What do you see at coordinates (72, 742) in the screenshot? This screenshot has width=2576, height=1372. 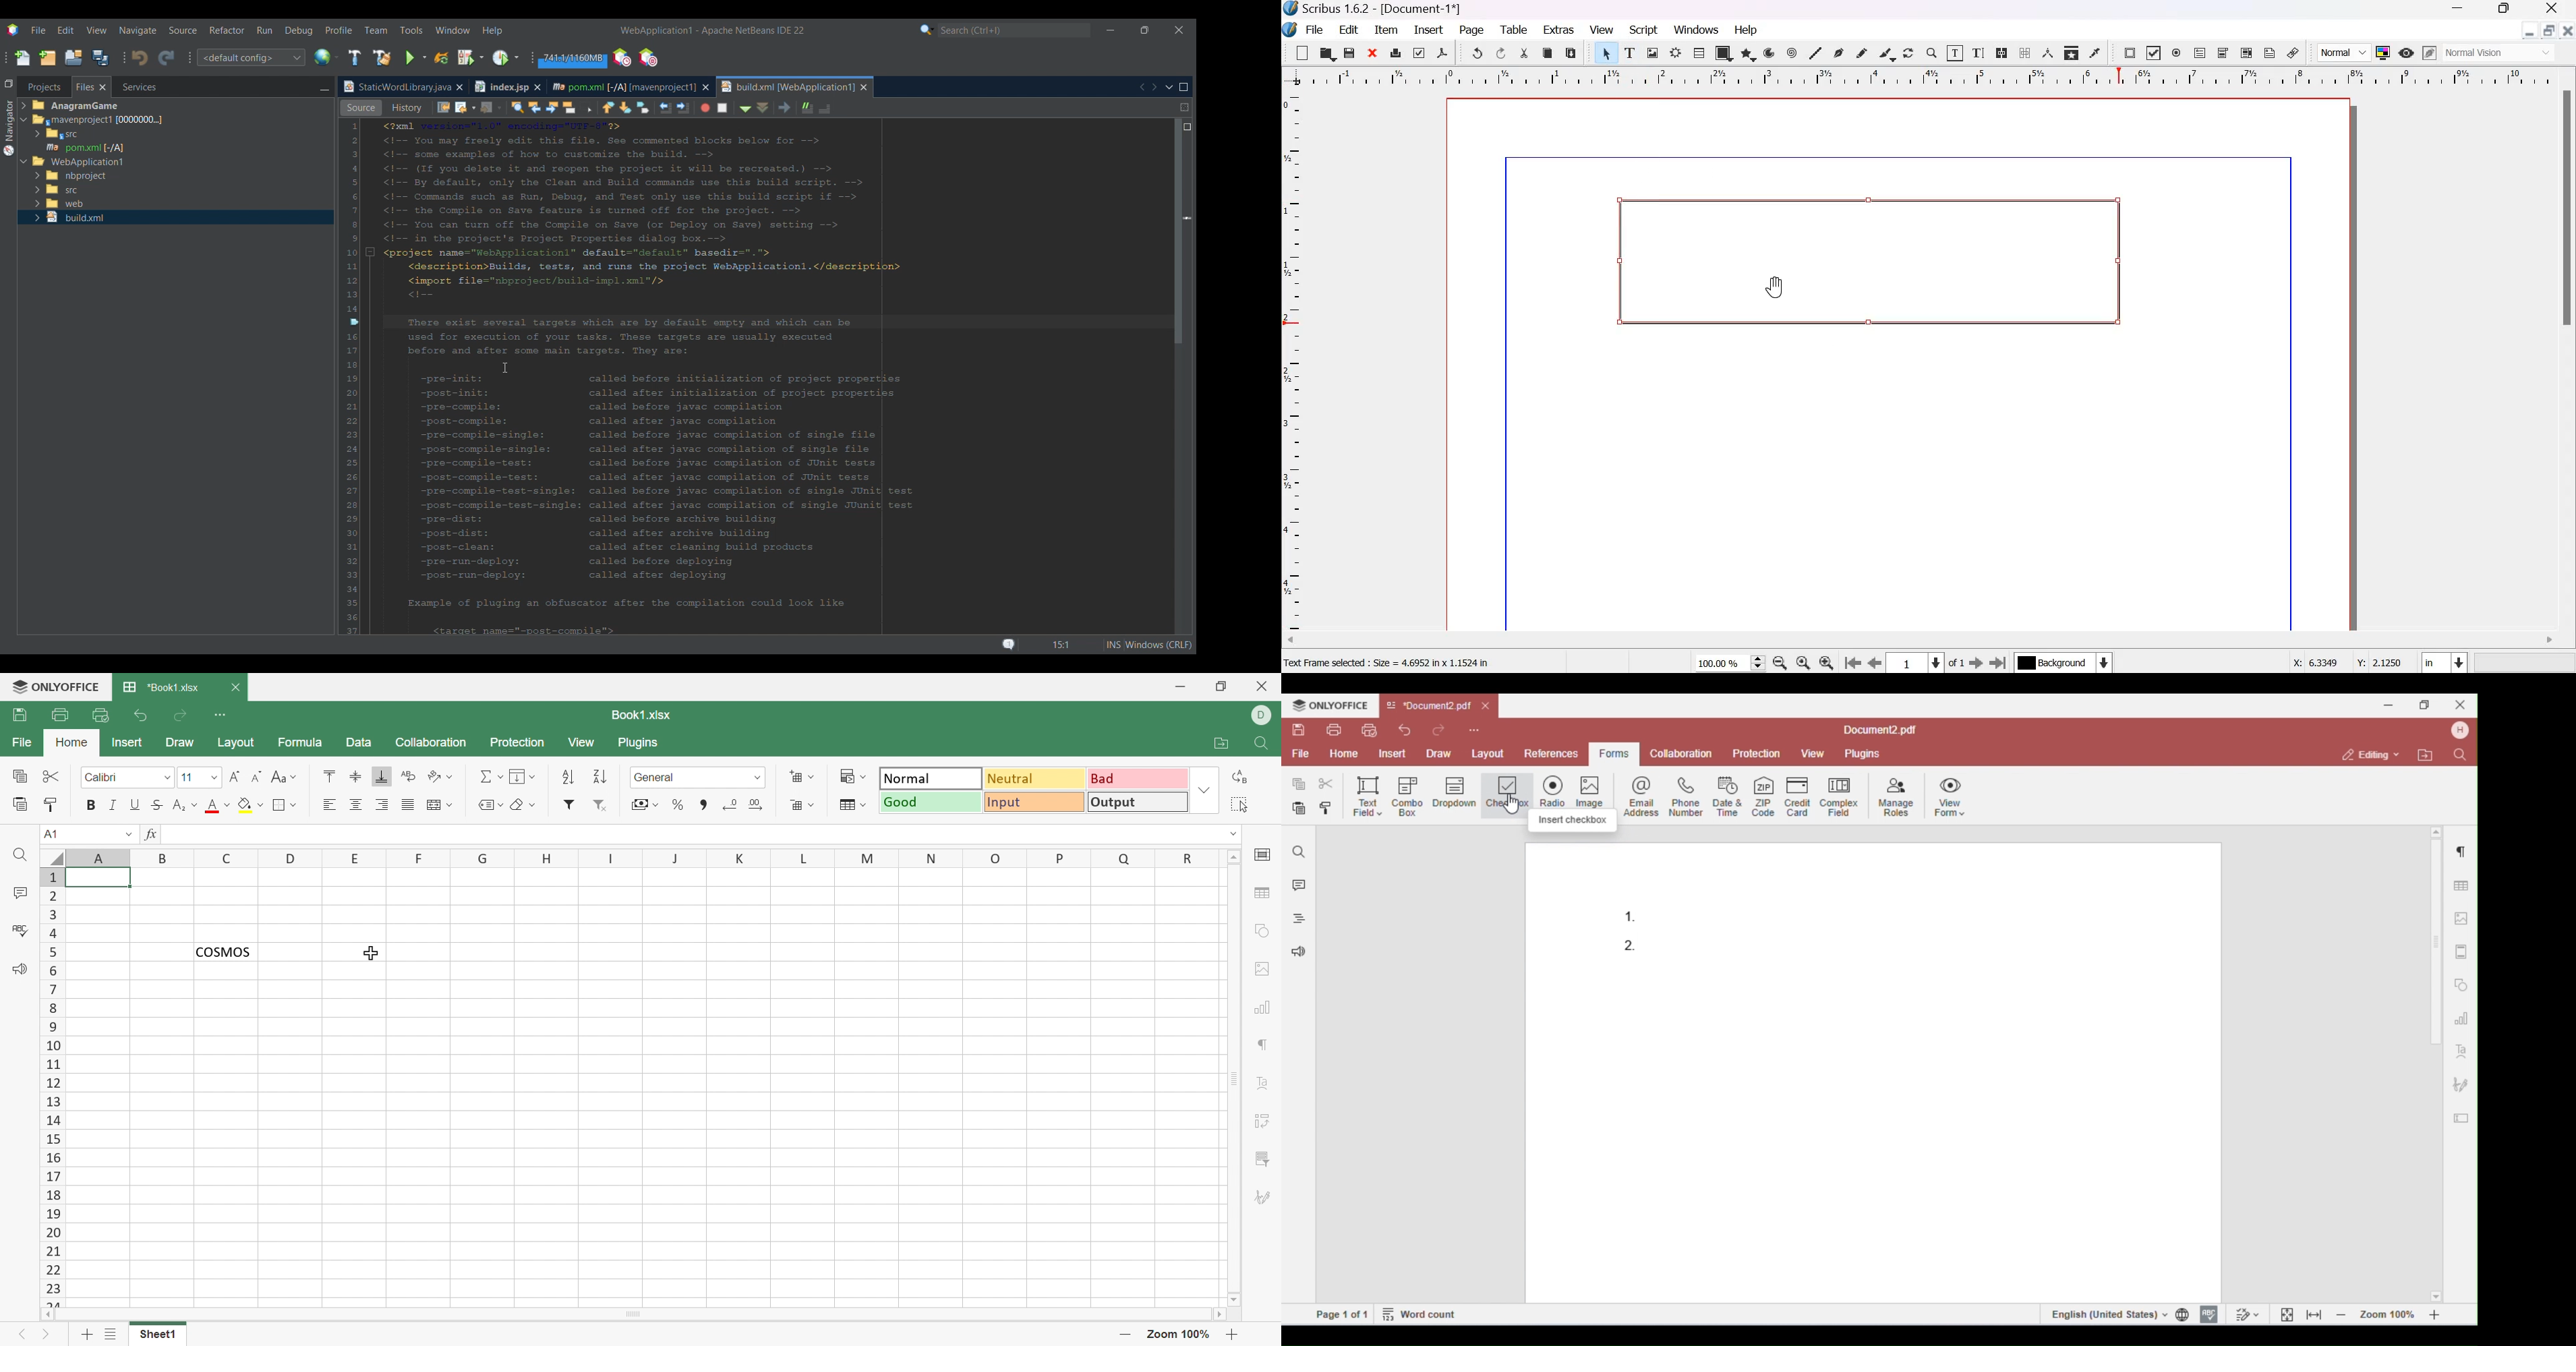 I see `Home` at bounding box center [72, 742].